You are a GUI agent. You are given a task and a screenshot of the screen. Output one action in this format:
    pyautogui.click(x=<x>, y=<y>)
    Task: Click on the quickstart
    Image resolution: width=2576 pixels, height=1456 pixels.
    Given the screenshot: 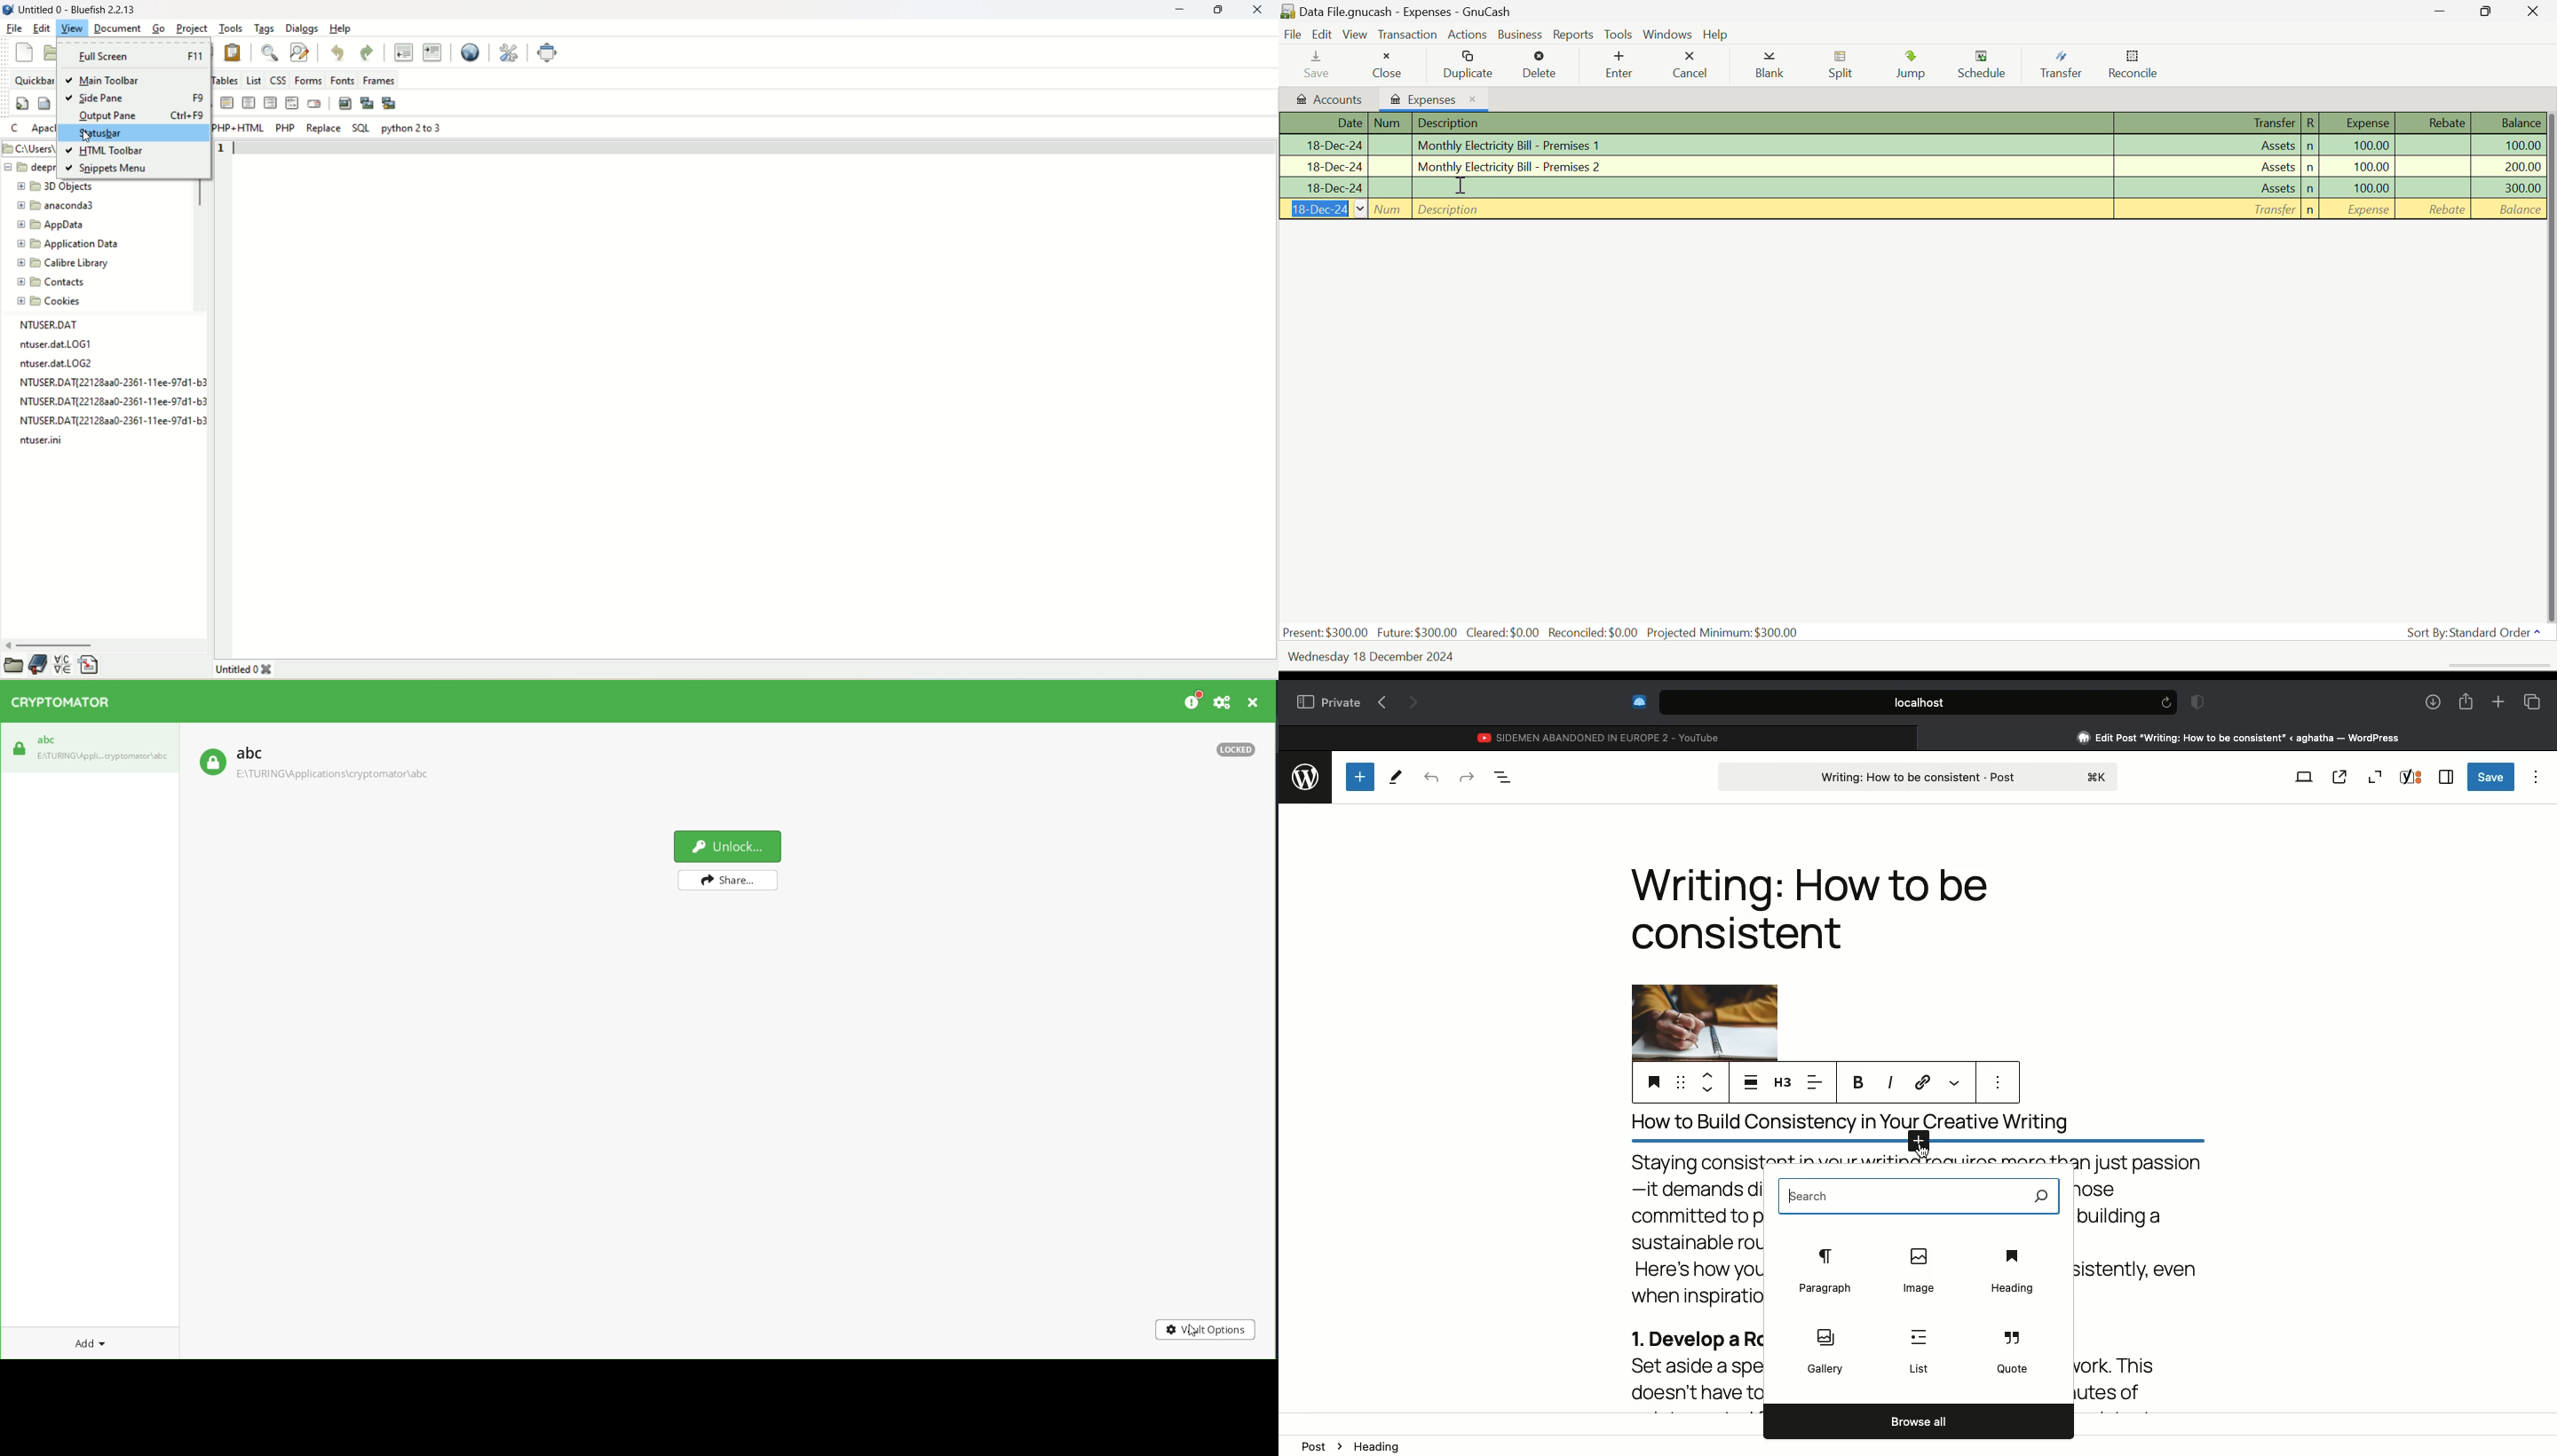 What is the action you would take?
    pyautogui.click(x=23, y=103)
    